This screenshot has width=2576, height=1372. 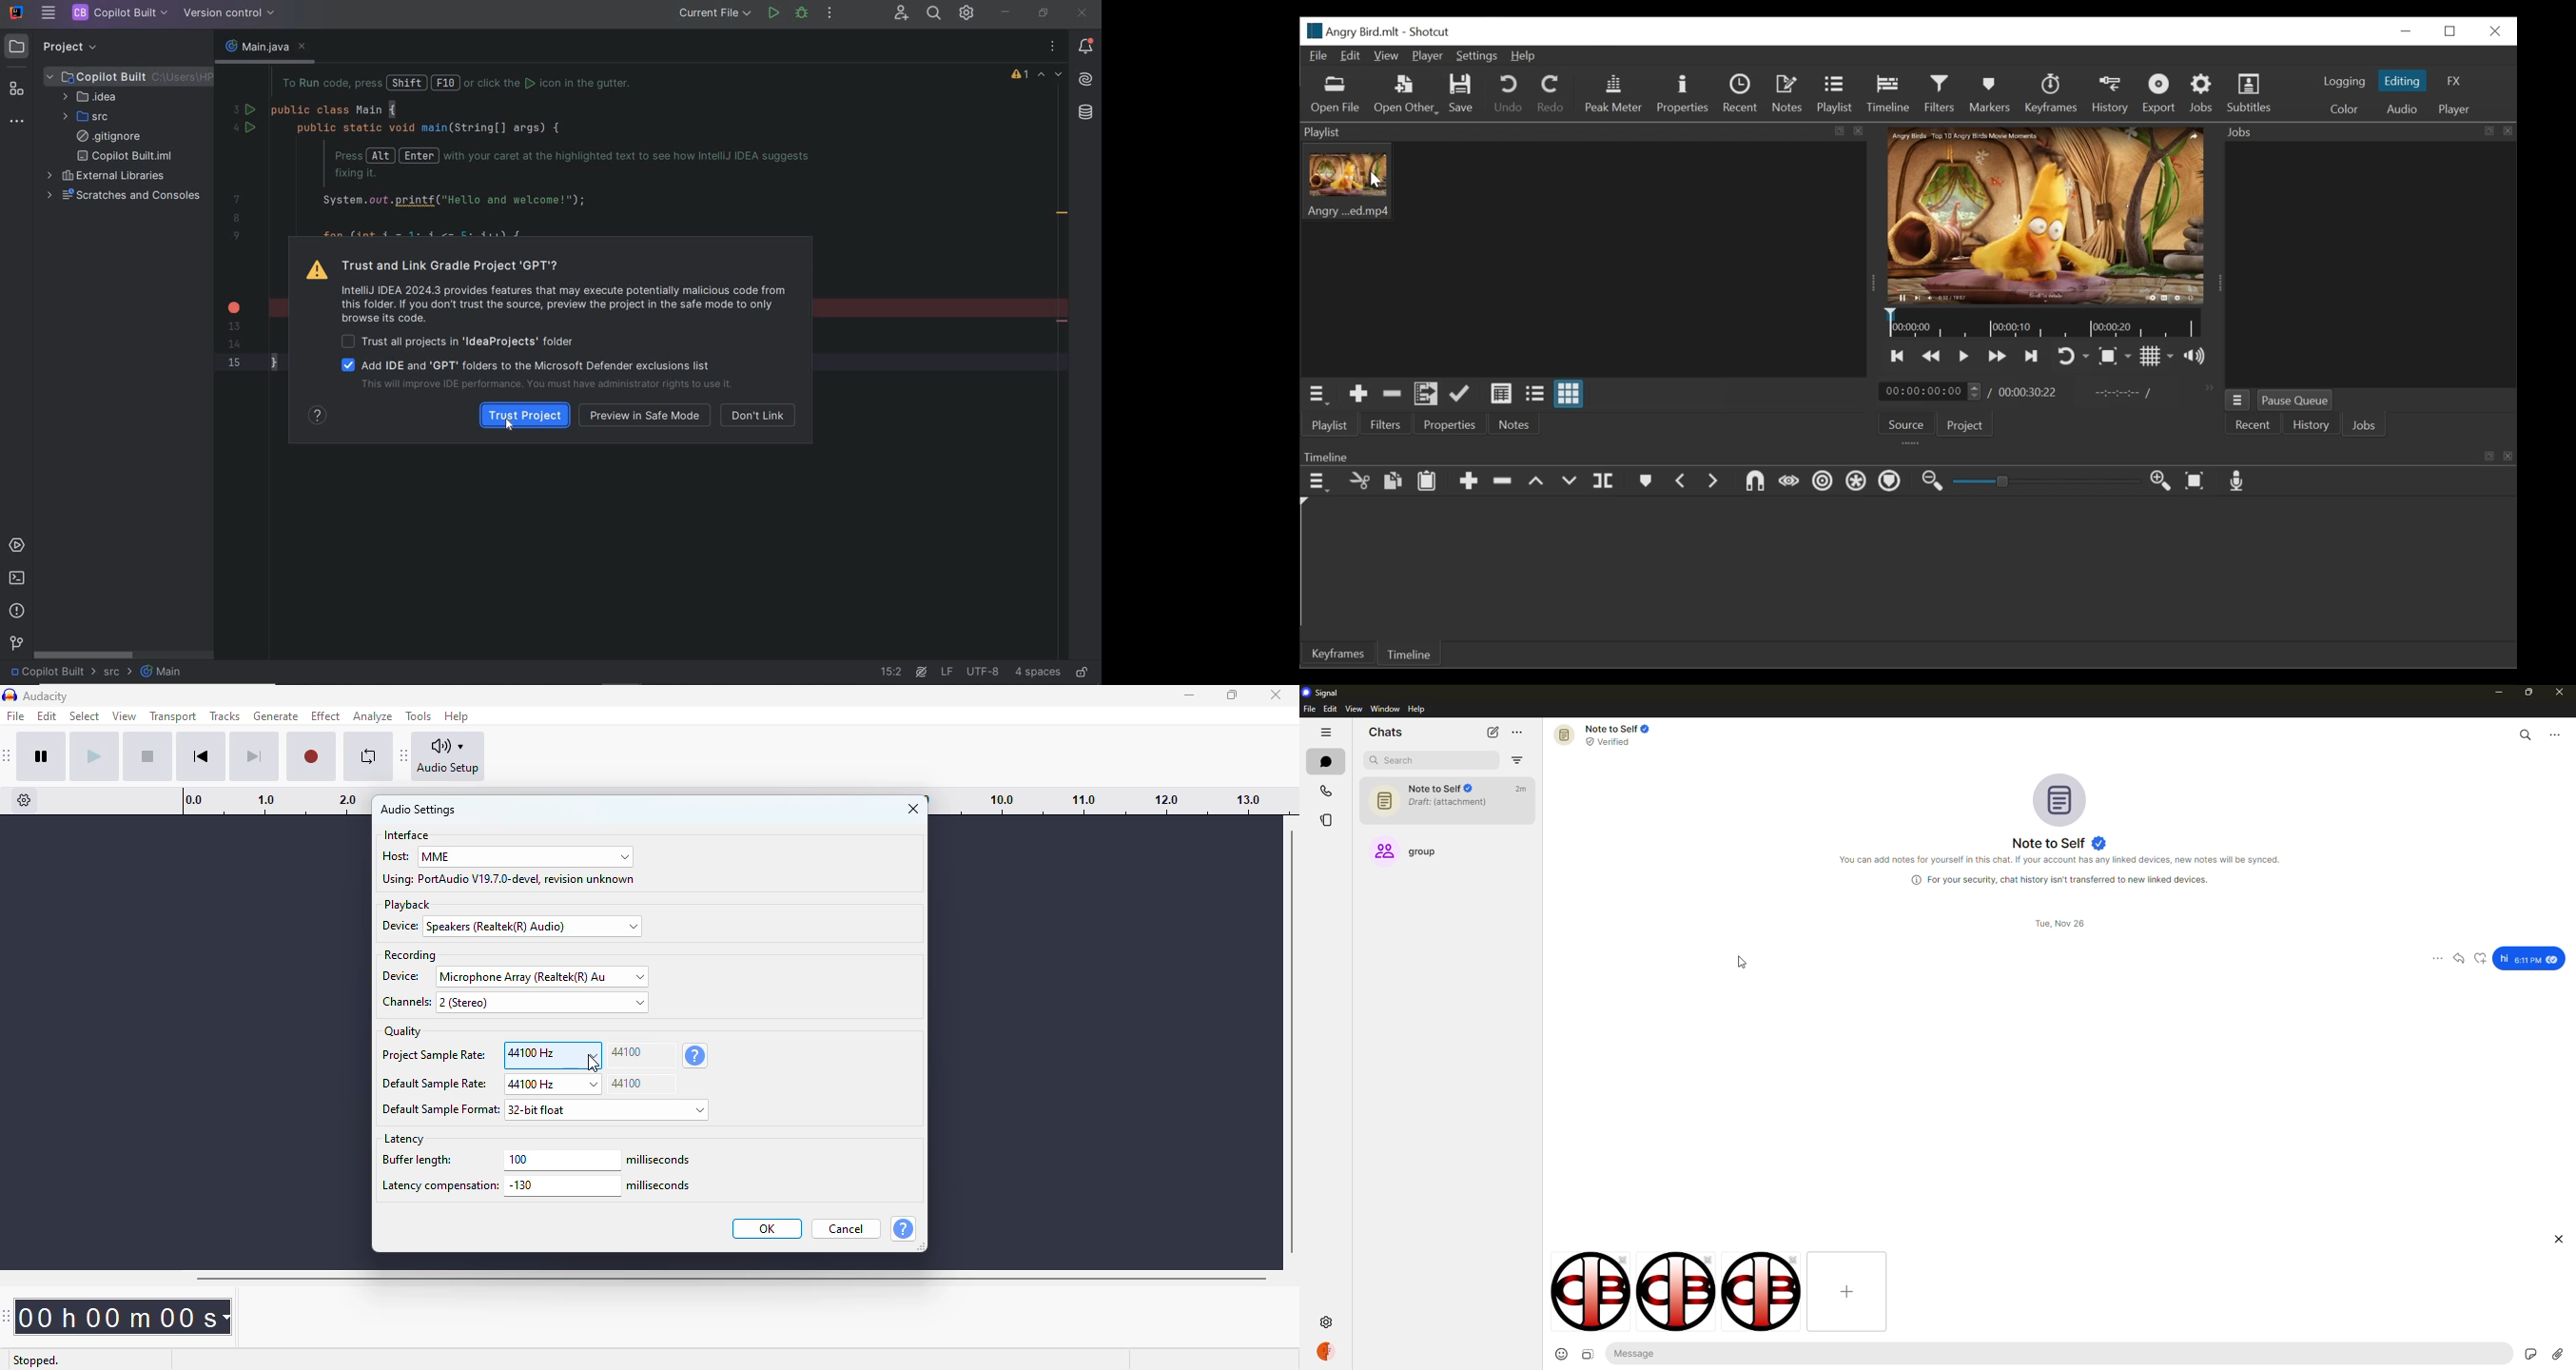 I want to click on edit buffer length, so click(x=562, y=1160).